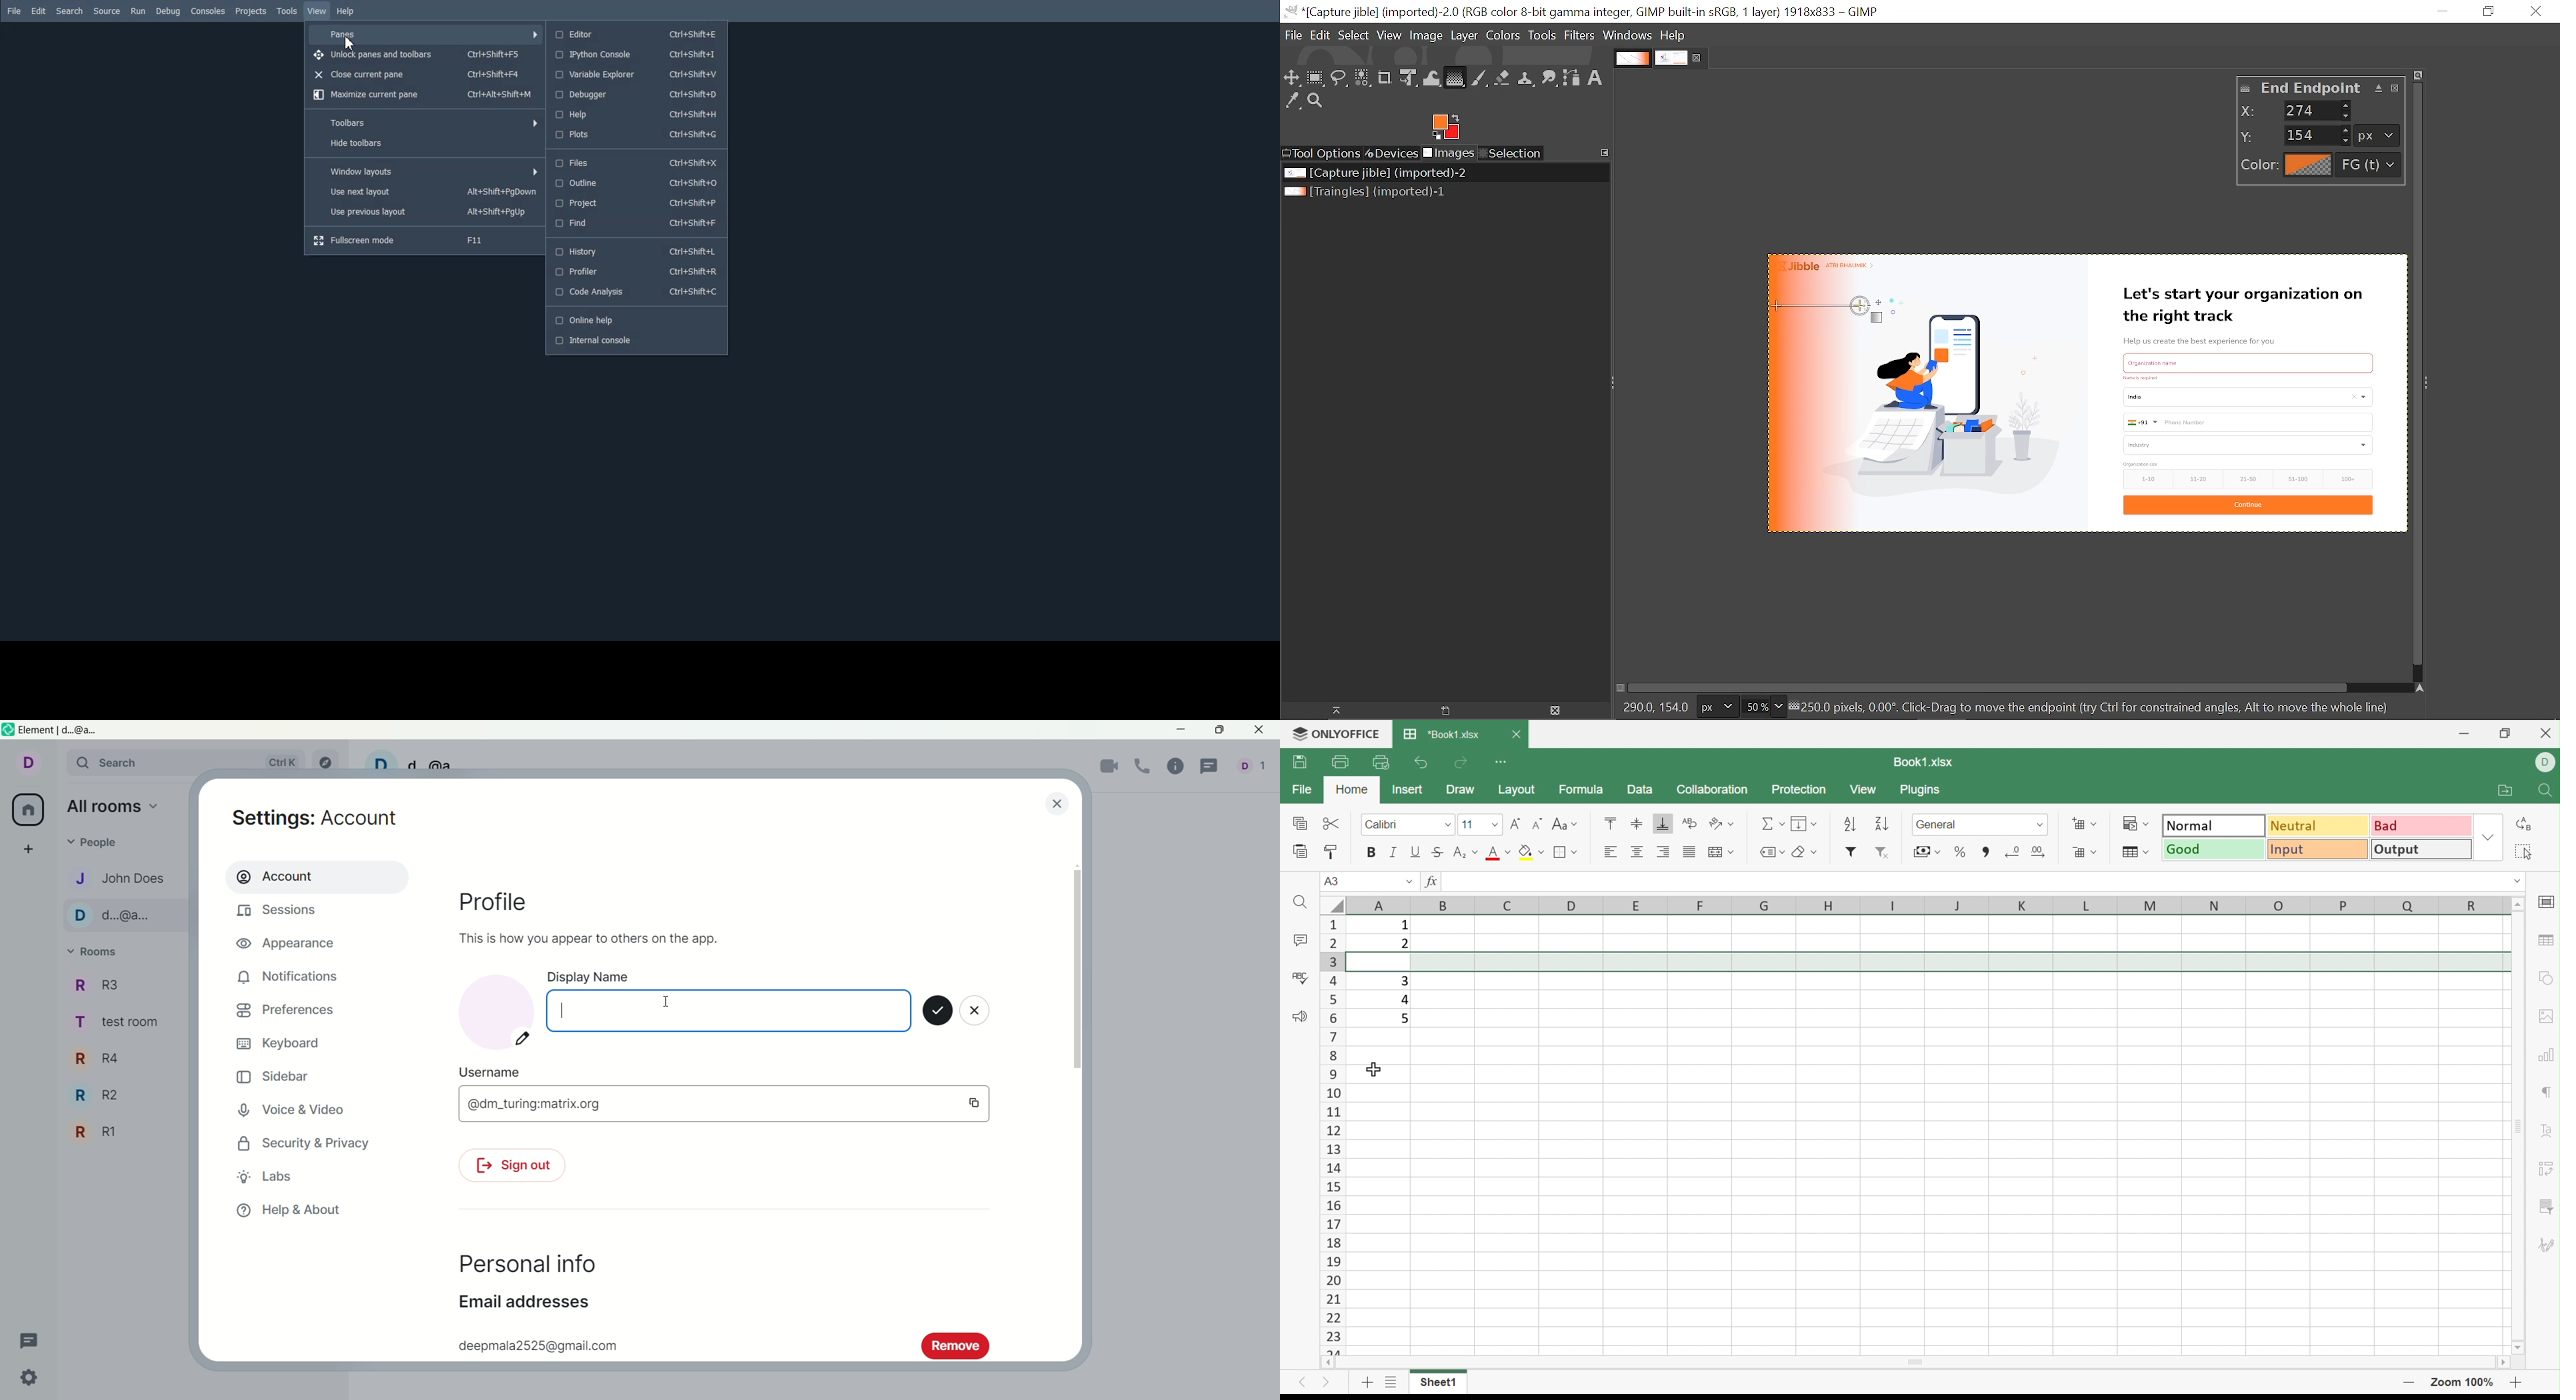 The image size is (2576, 1400). What do you see at coordinates (1883, 852) in the screenshot?
I see `Remove filter` at bounding box center [1883, 852].